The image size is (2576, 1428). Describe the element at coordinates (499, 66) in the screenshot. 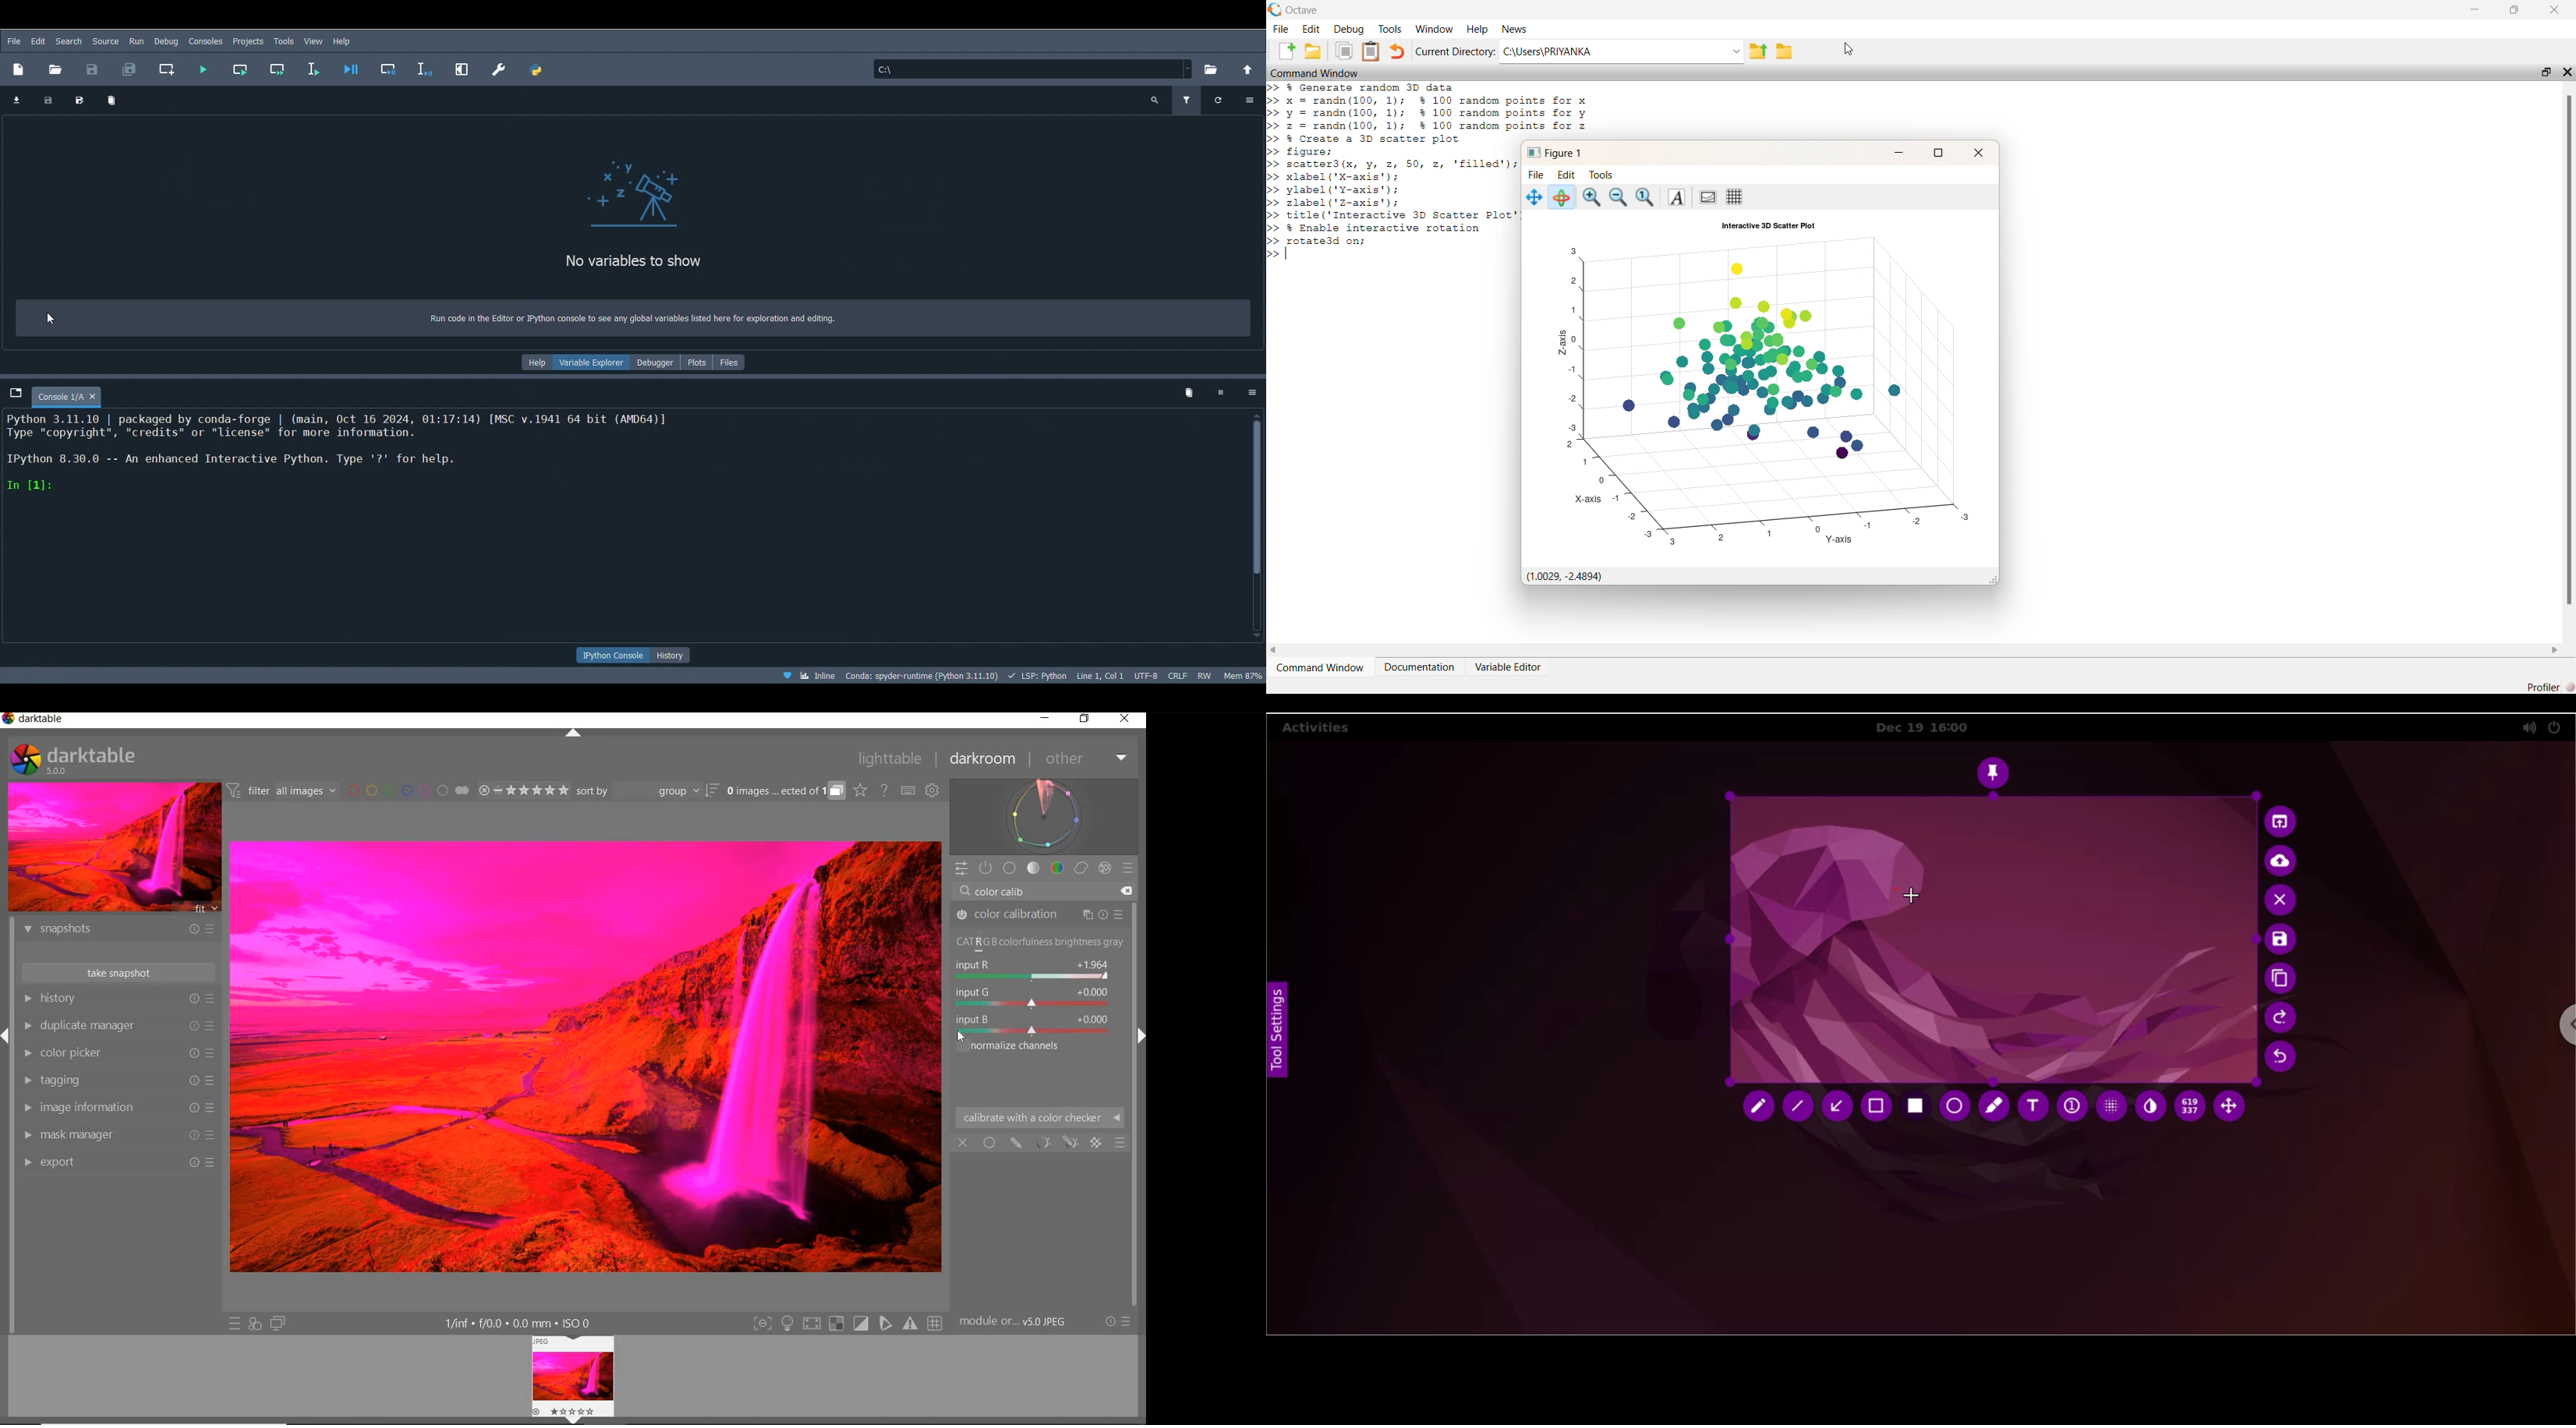

I see `Preferences` at that location.